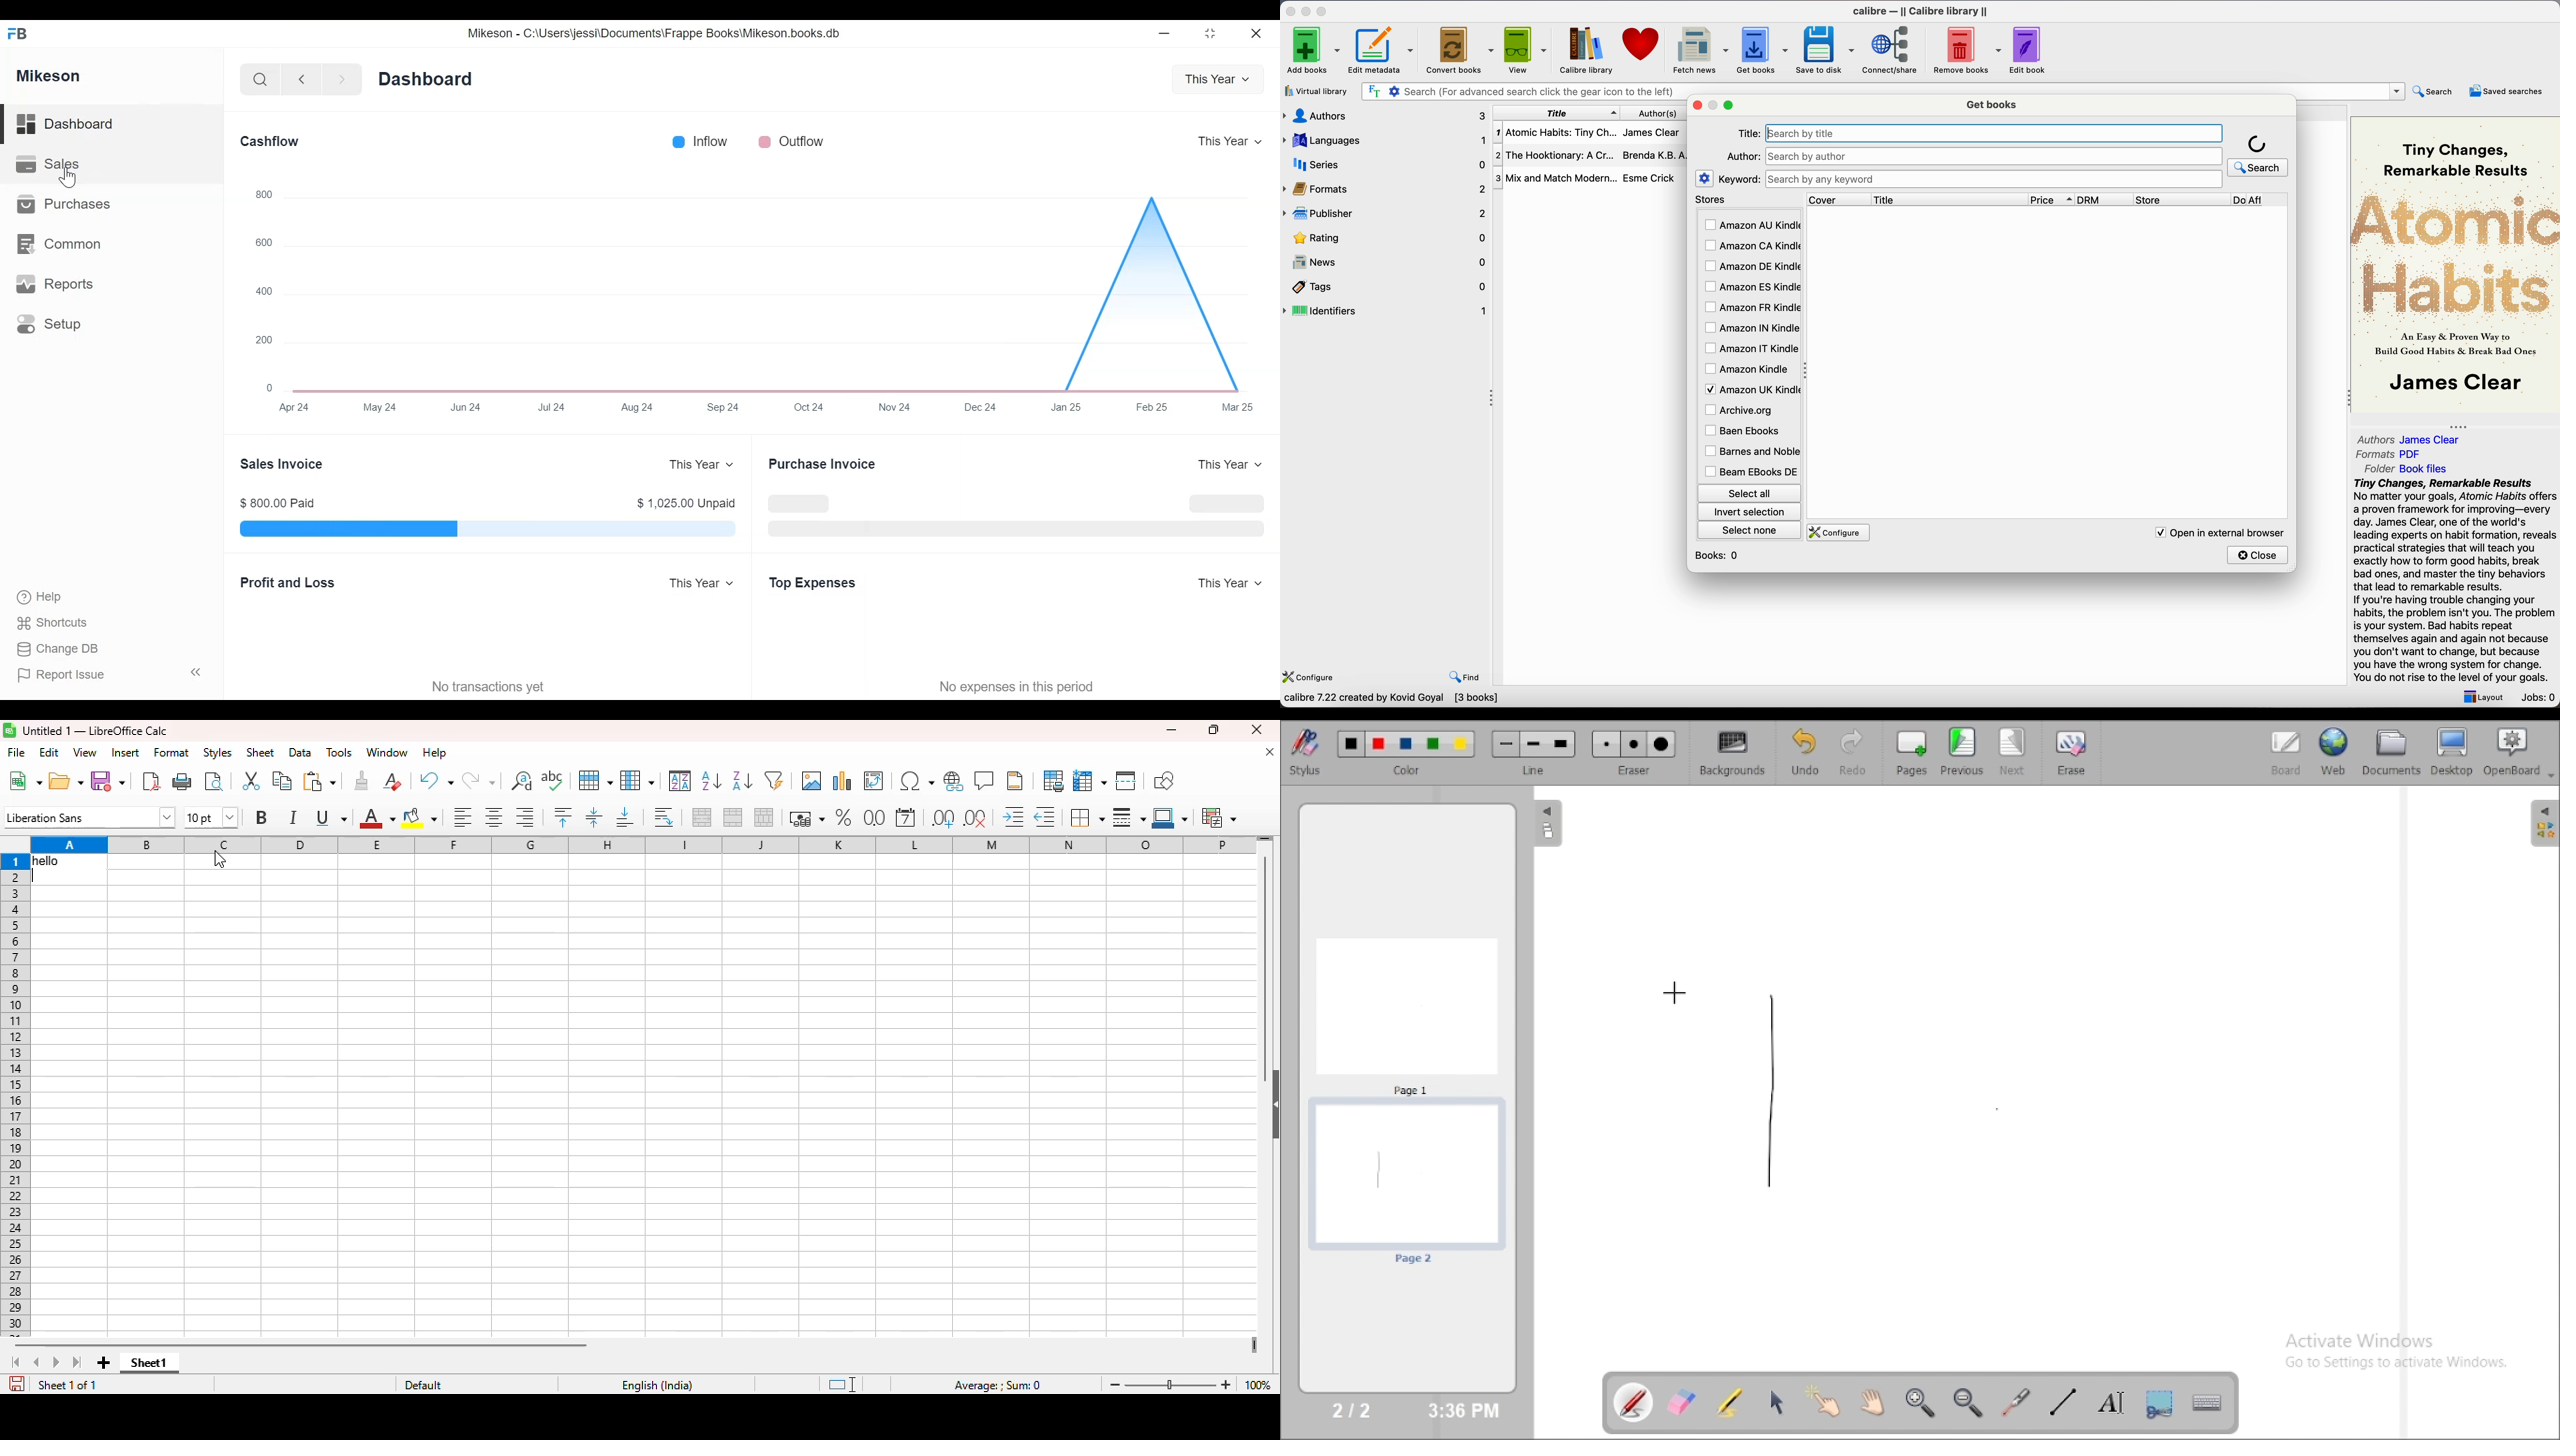  Describe the element at coordinates (1228, 140) in the screenshot. I see `This year` at that location.